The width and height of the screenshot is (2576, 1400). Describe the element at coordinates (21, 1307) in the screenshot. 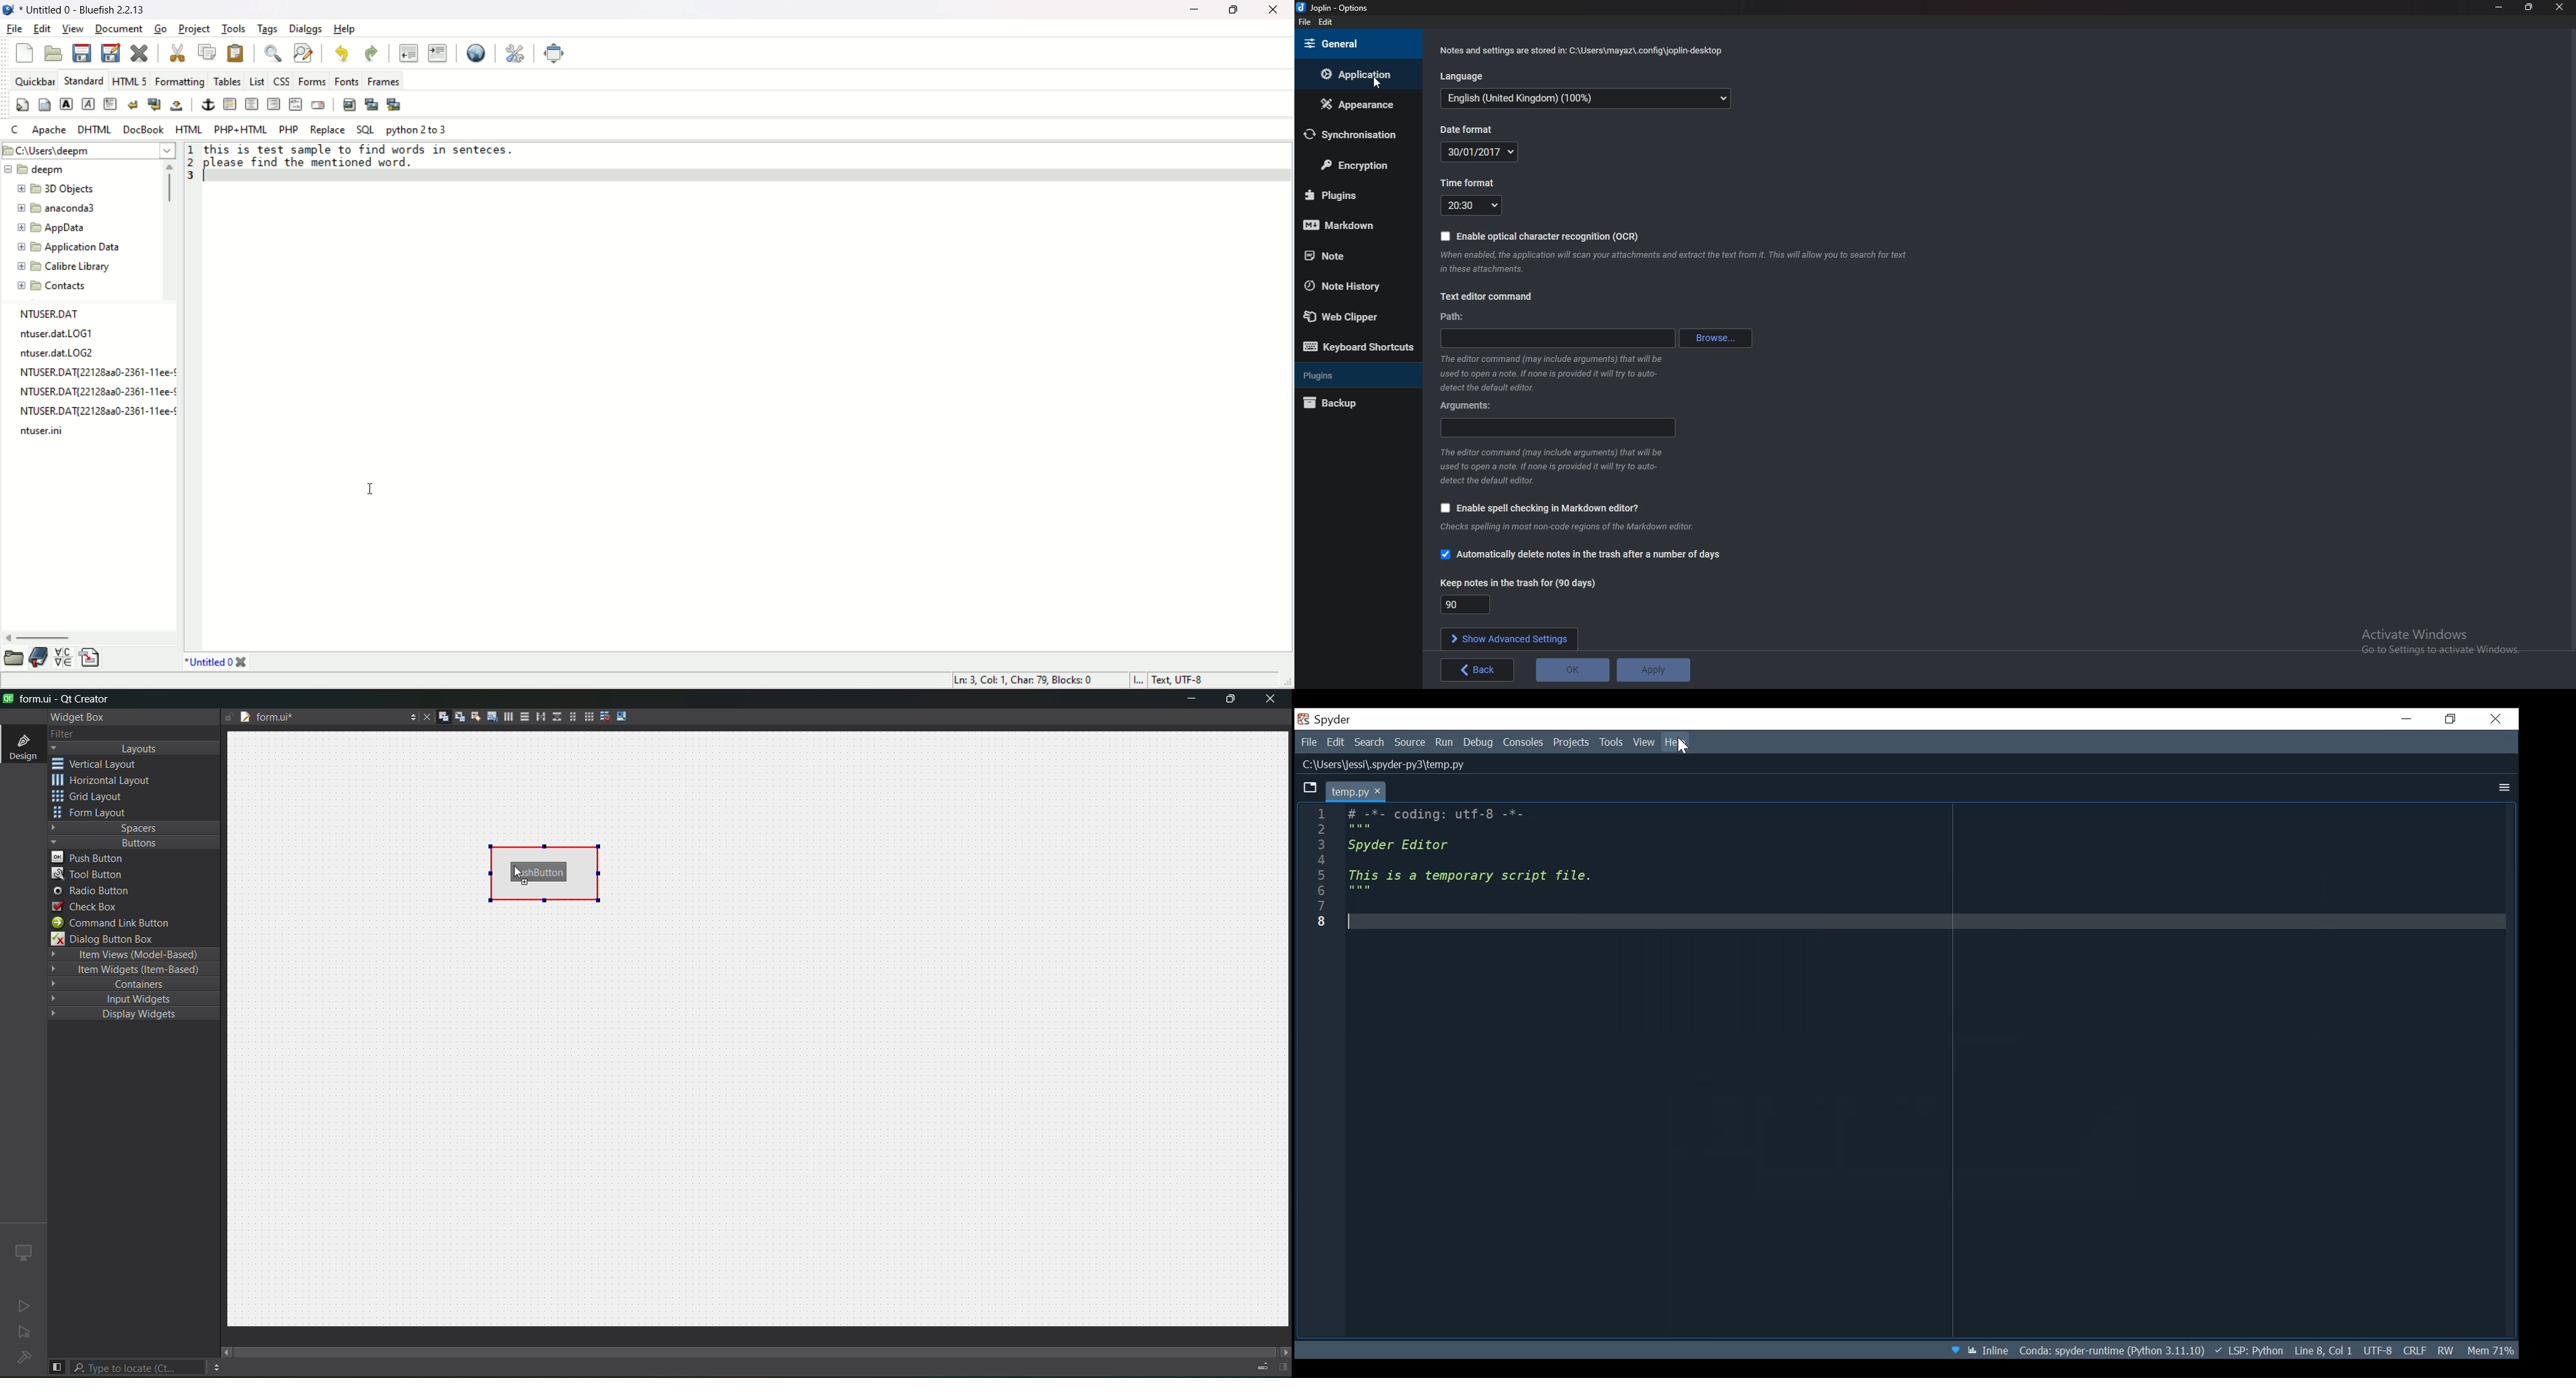

I see `no active` at that location.